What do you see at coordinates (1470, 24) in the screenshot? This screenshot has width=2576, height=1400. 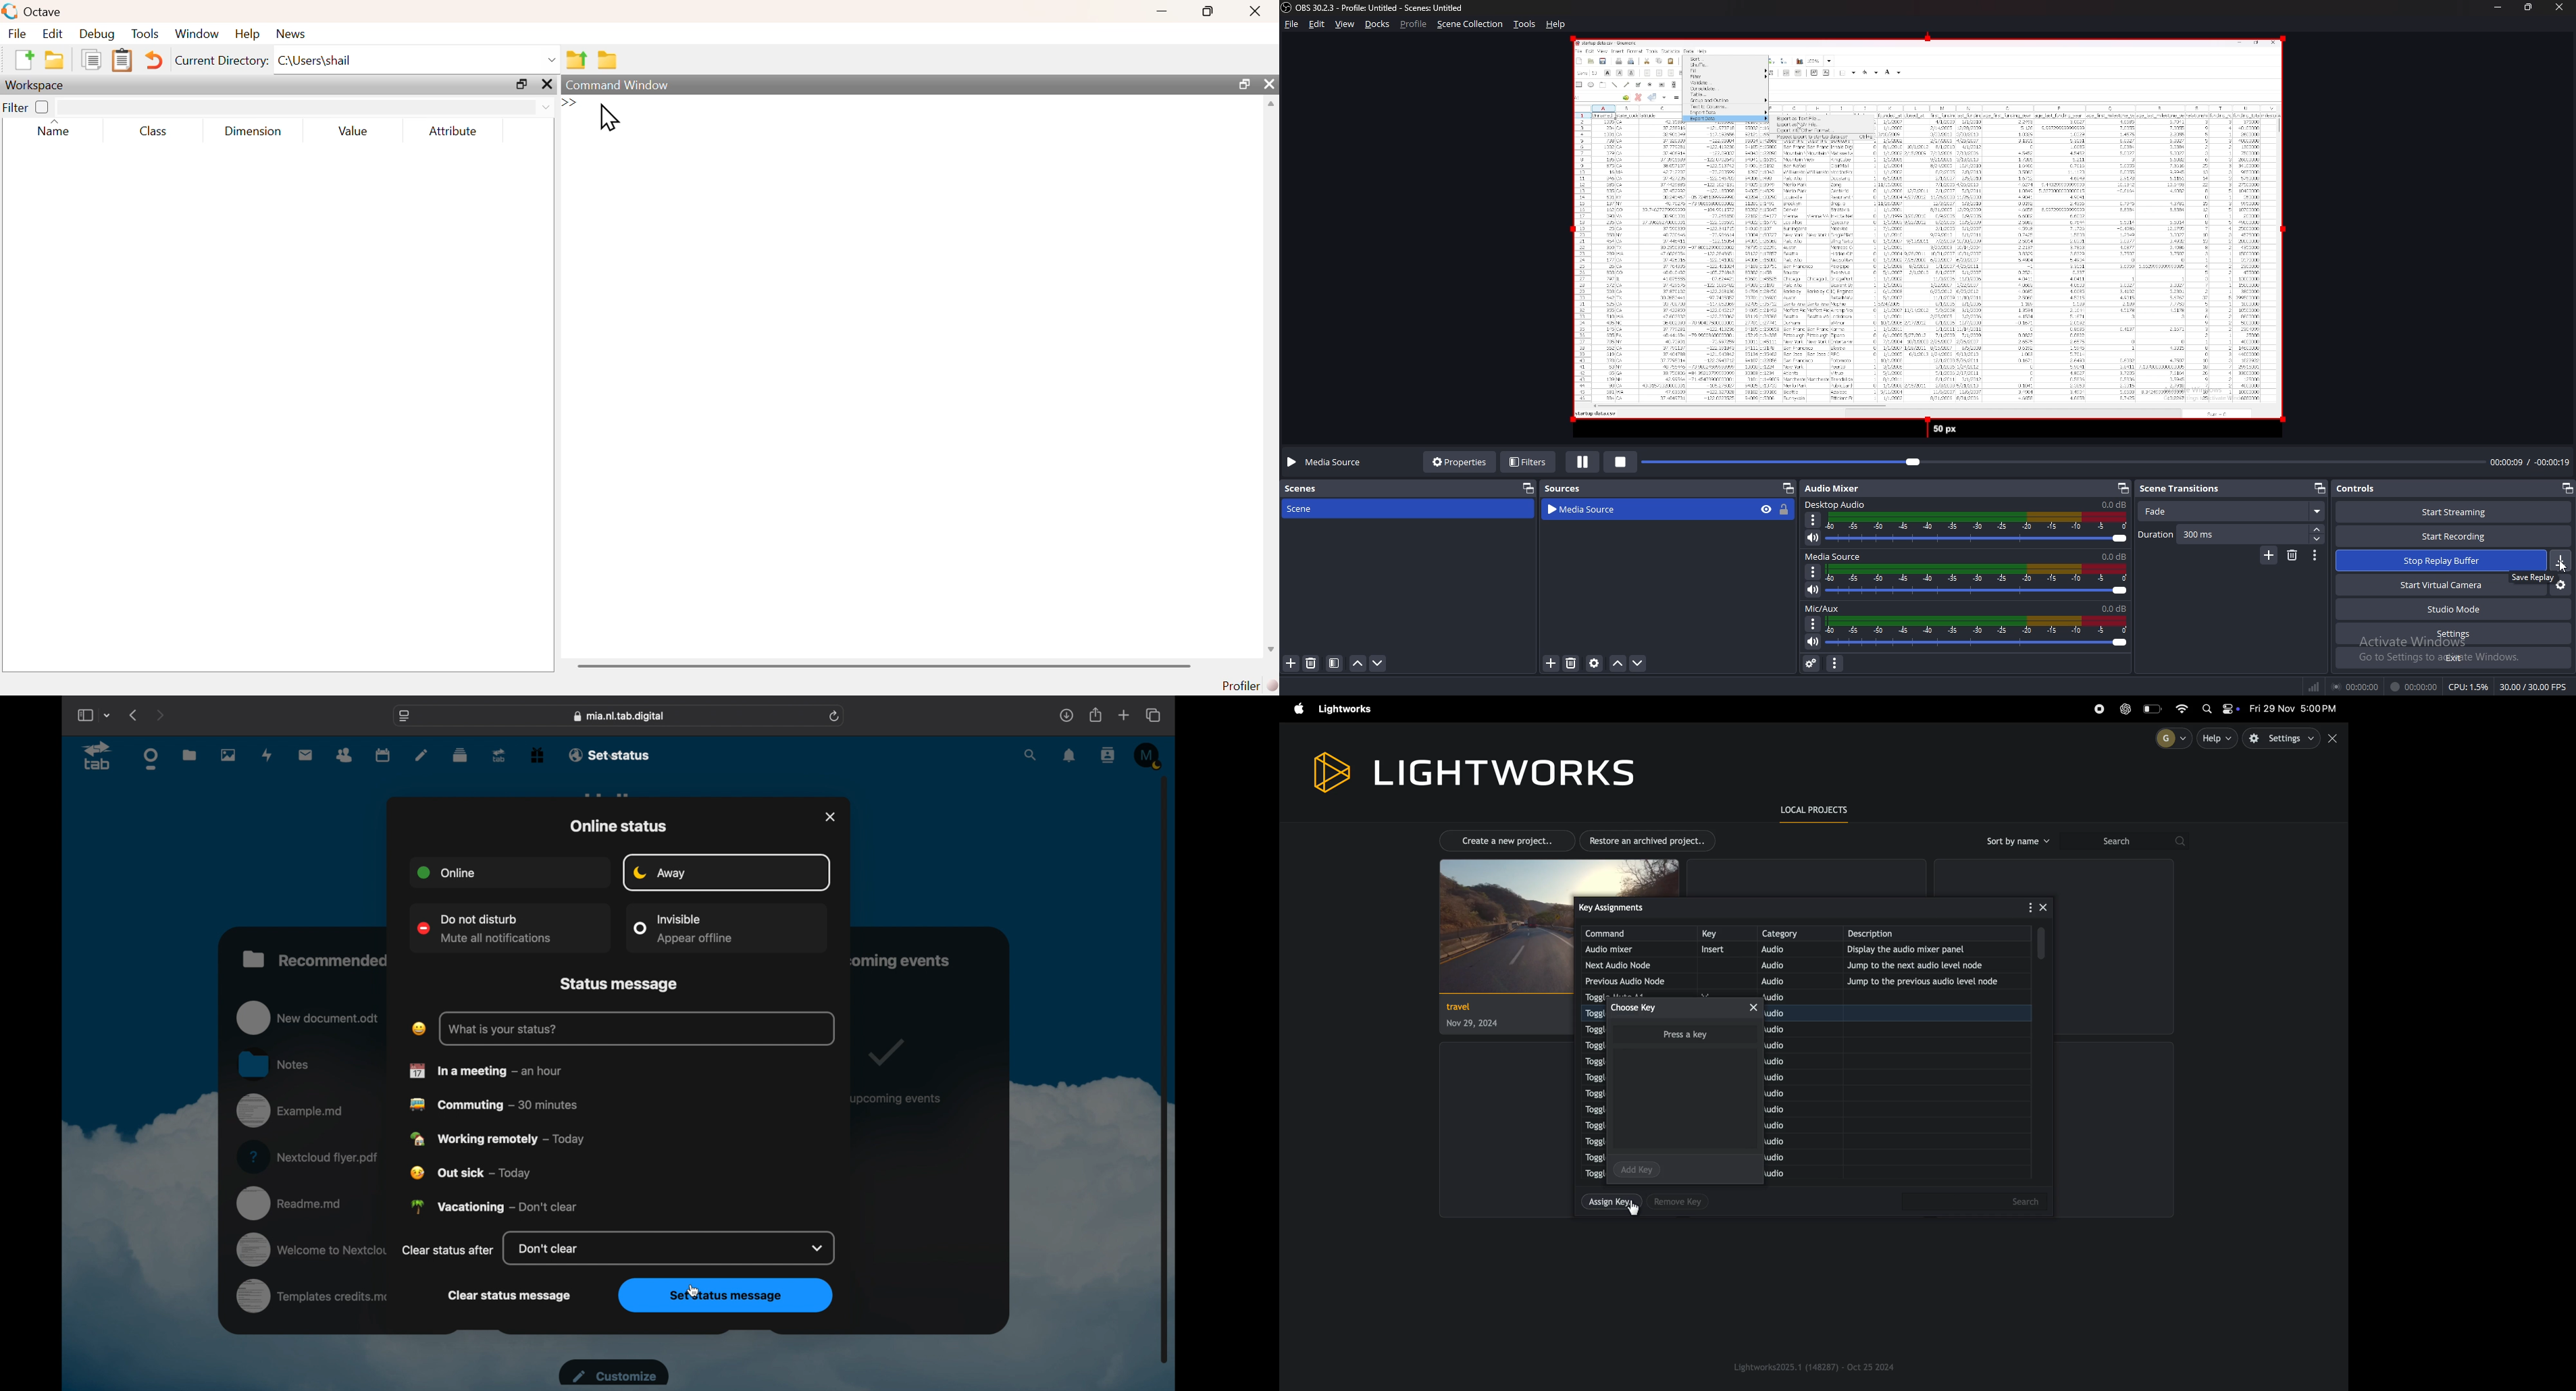 I see `scene collection` at bounding box center [1470, 24].